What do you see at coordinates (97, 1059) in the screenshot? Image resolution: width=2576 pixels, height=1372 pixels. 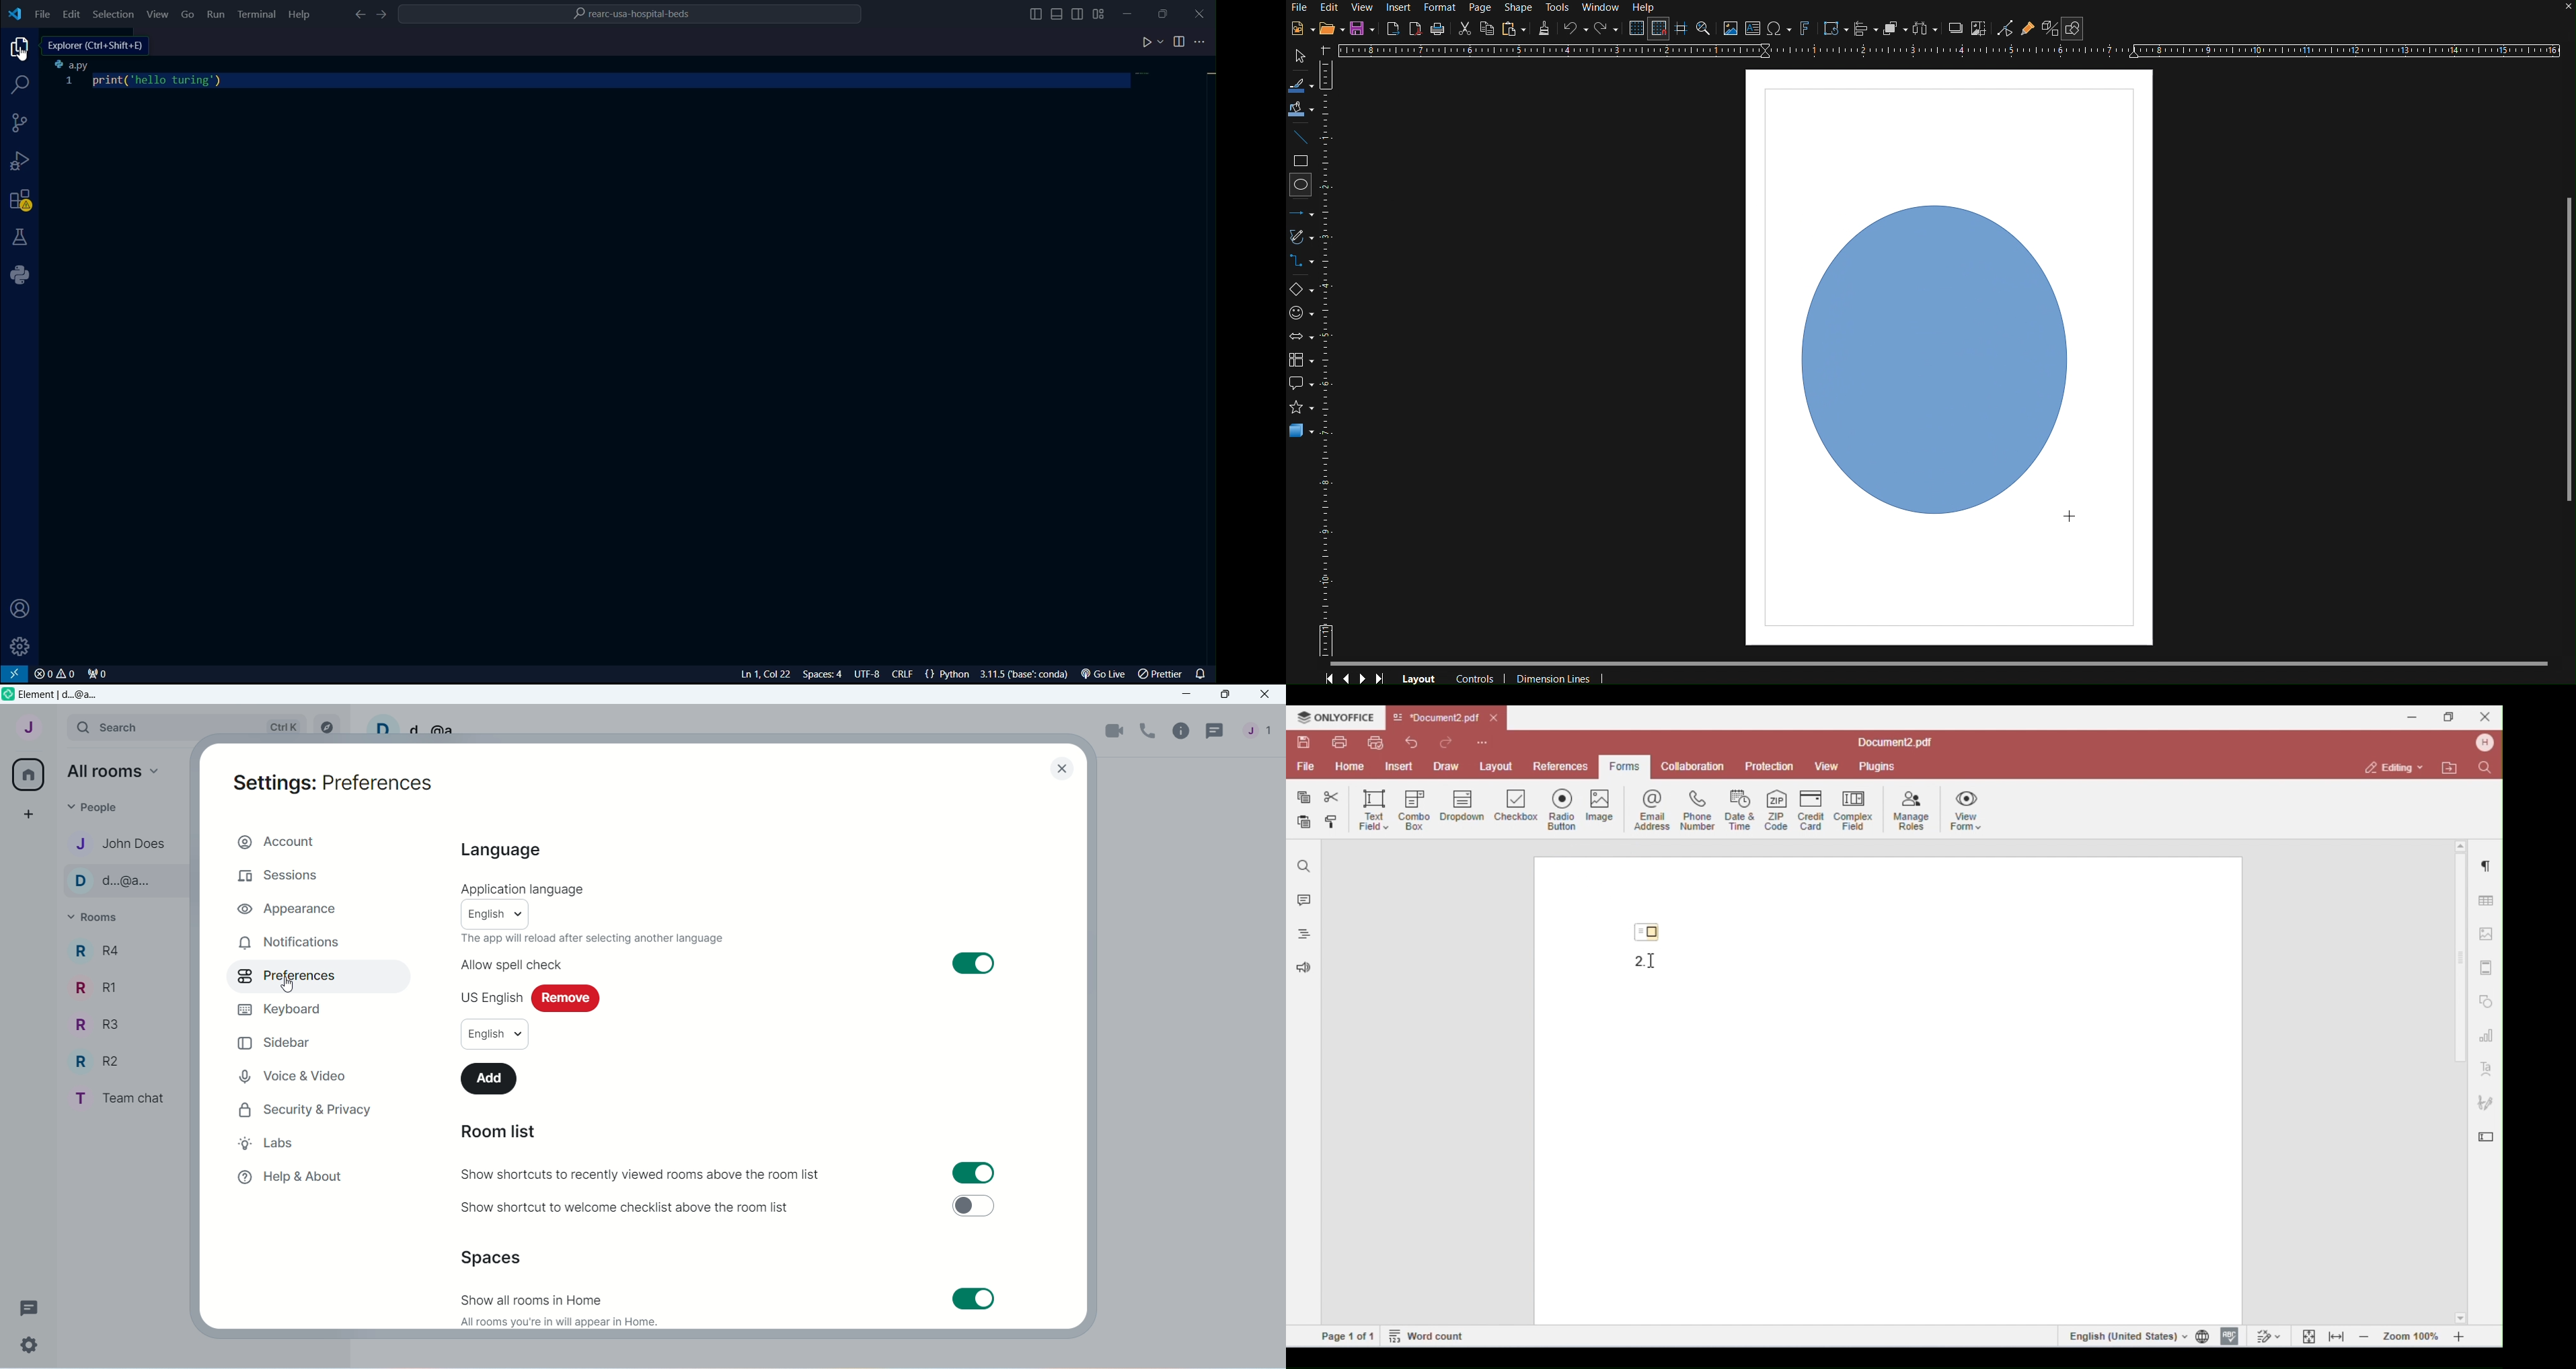 I see `Room R2` at bounding box center [97, 1059].